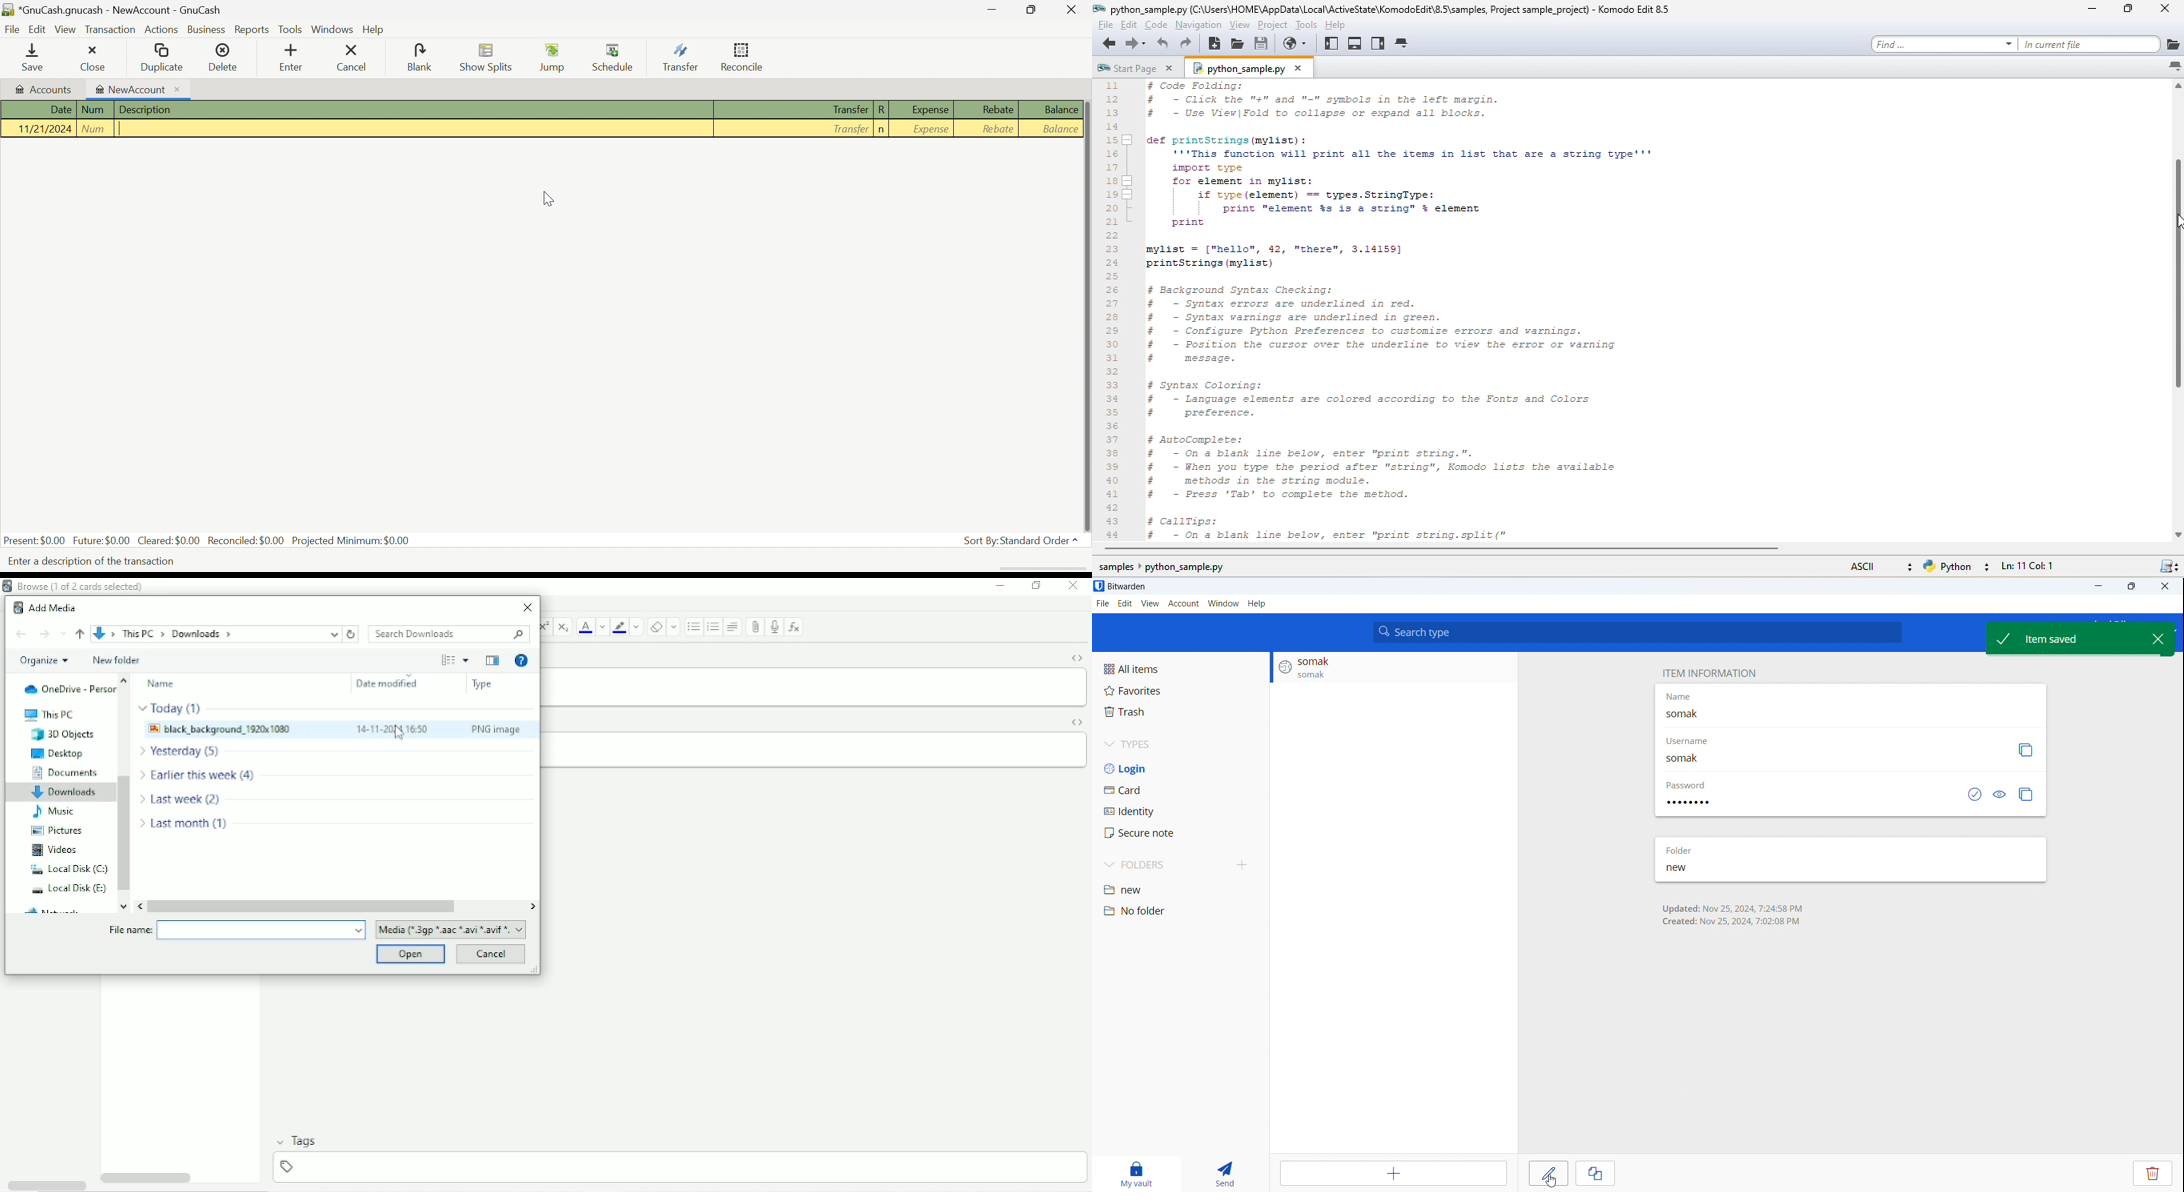 The image size is (2184, 1204). I want to click on expense, so click(932, 129).